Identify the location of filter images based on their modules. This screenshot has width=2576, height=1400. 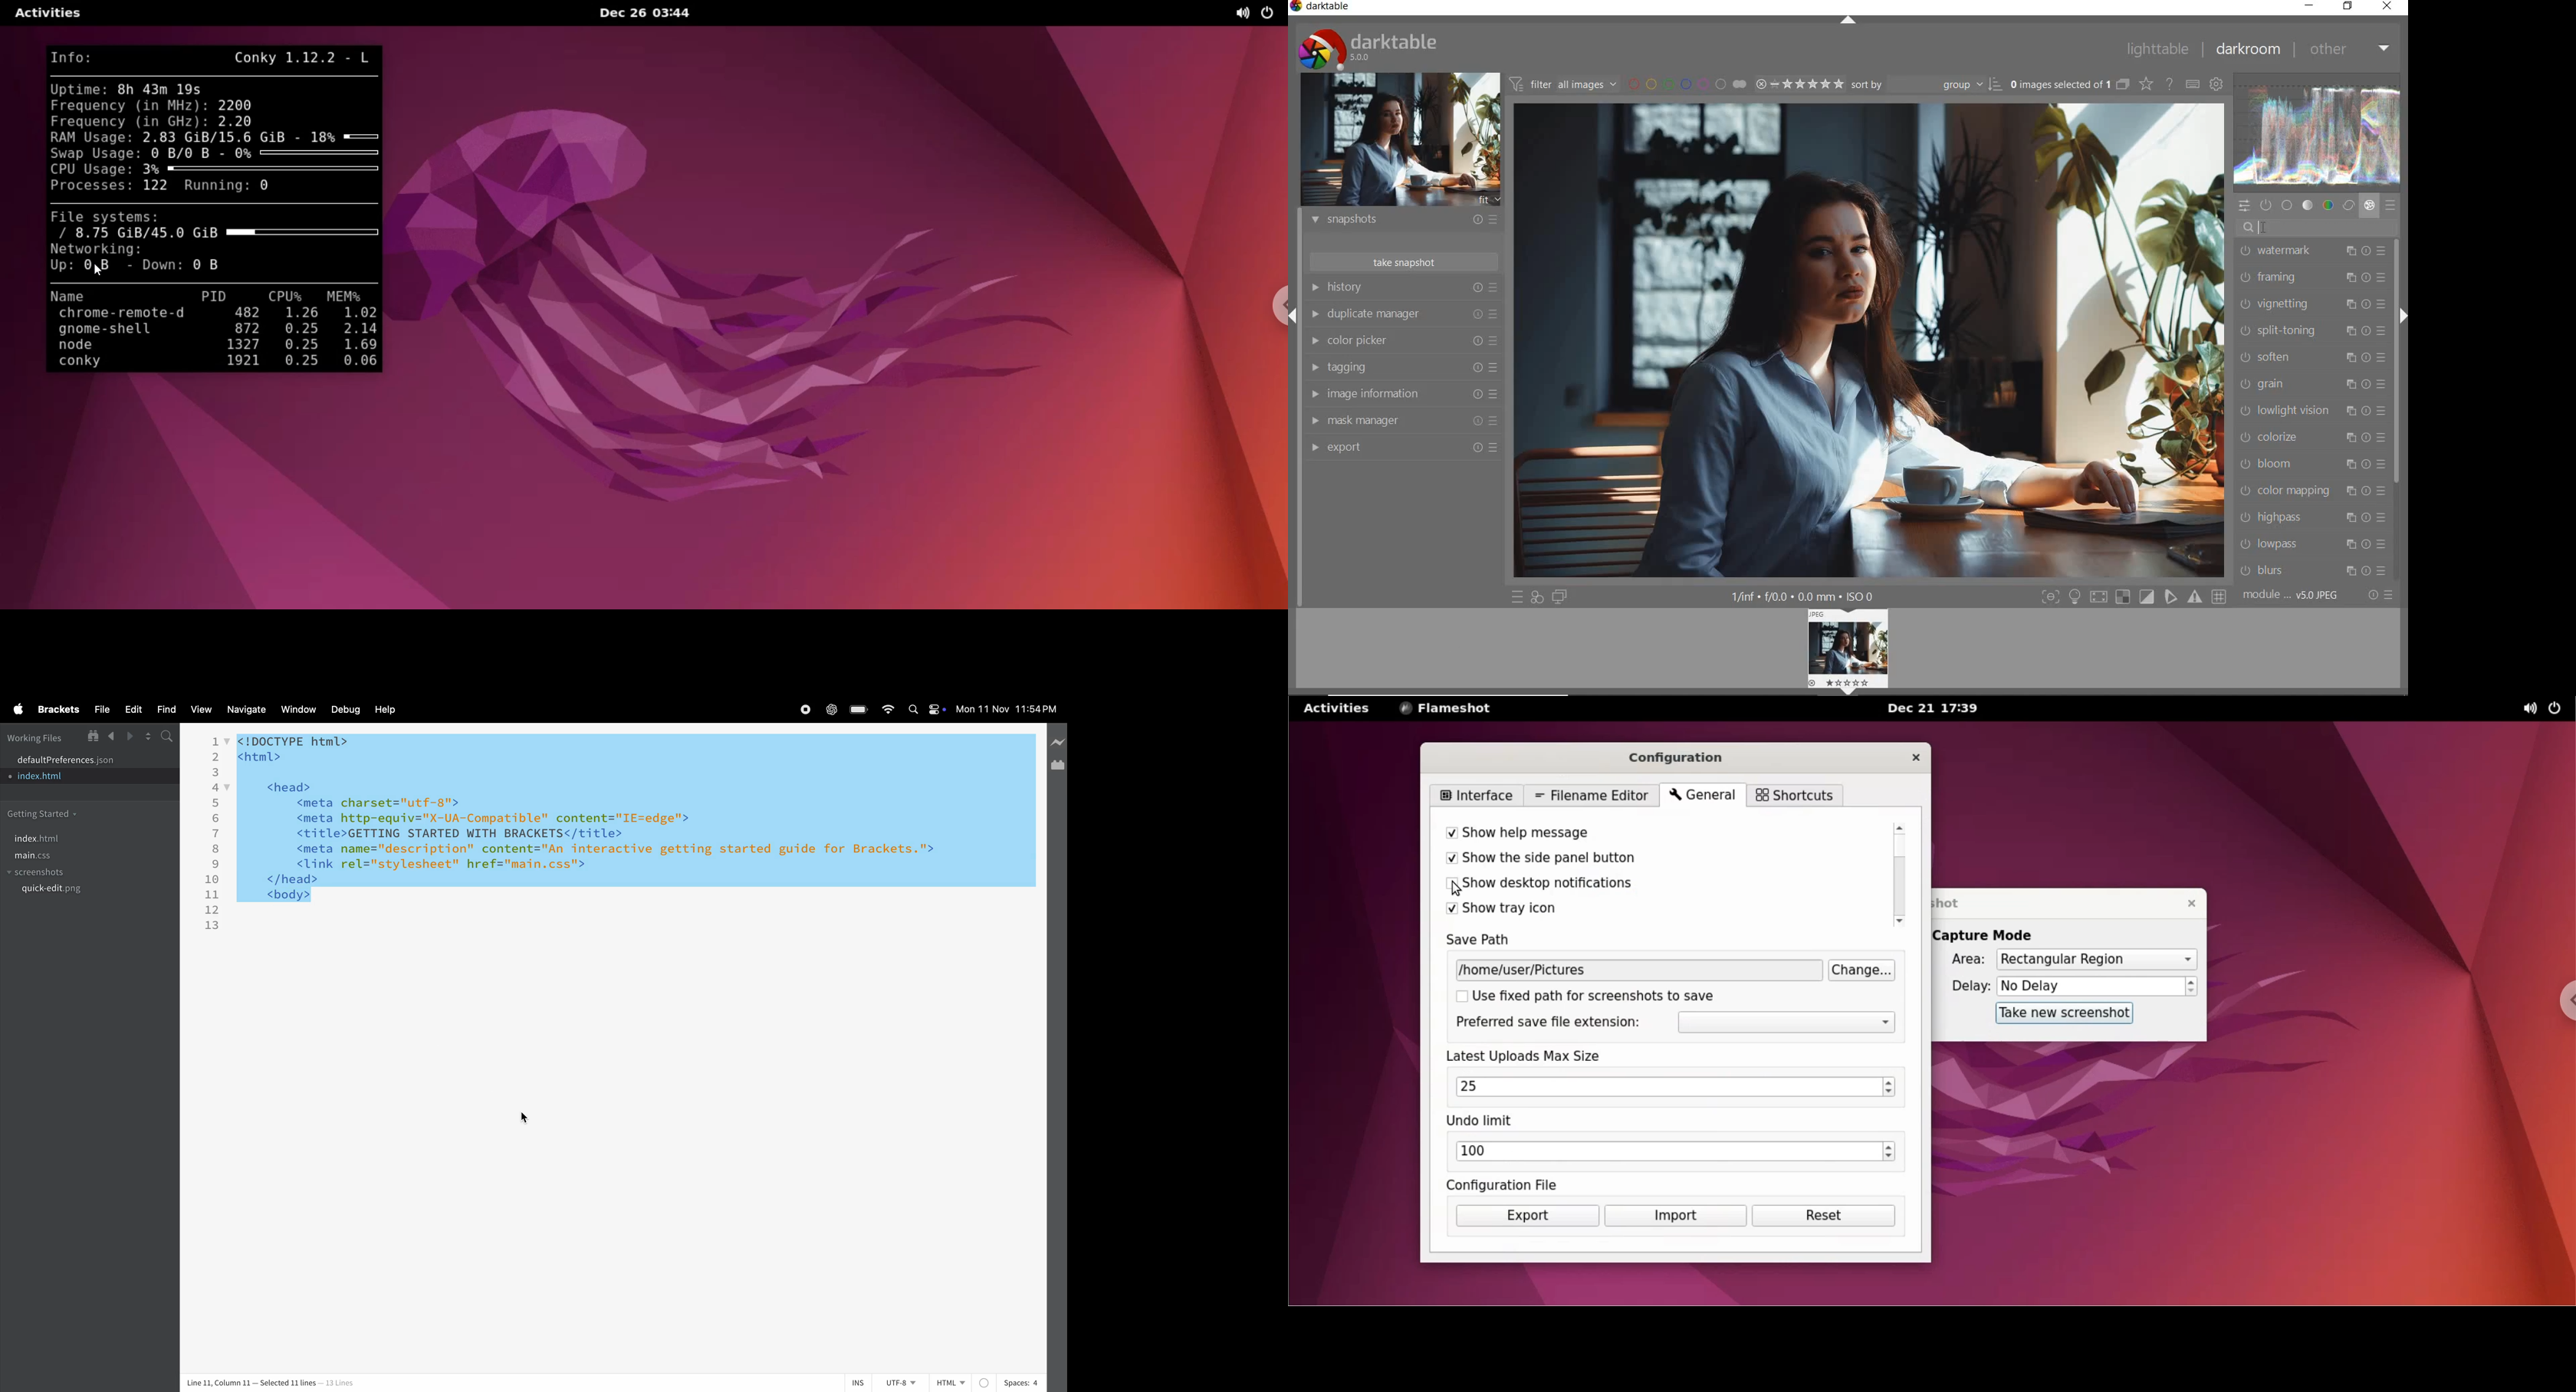
(1563, 83).